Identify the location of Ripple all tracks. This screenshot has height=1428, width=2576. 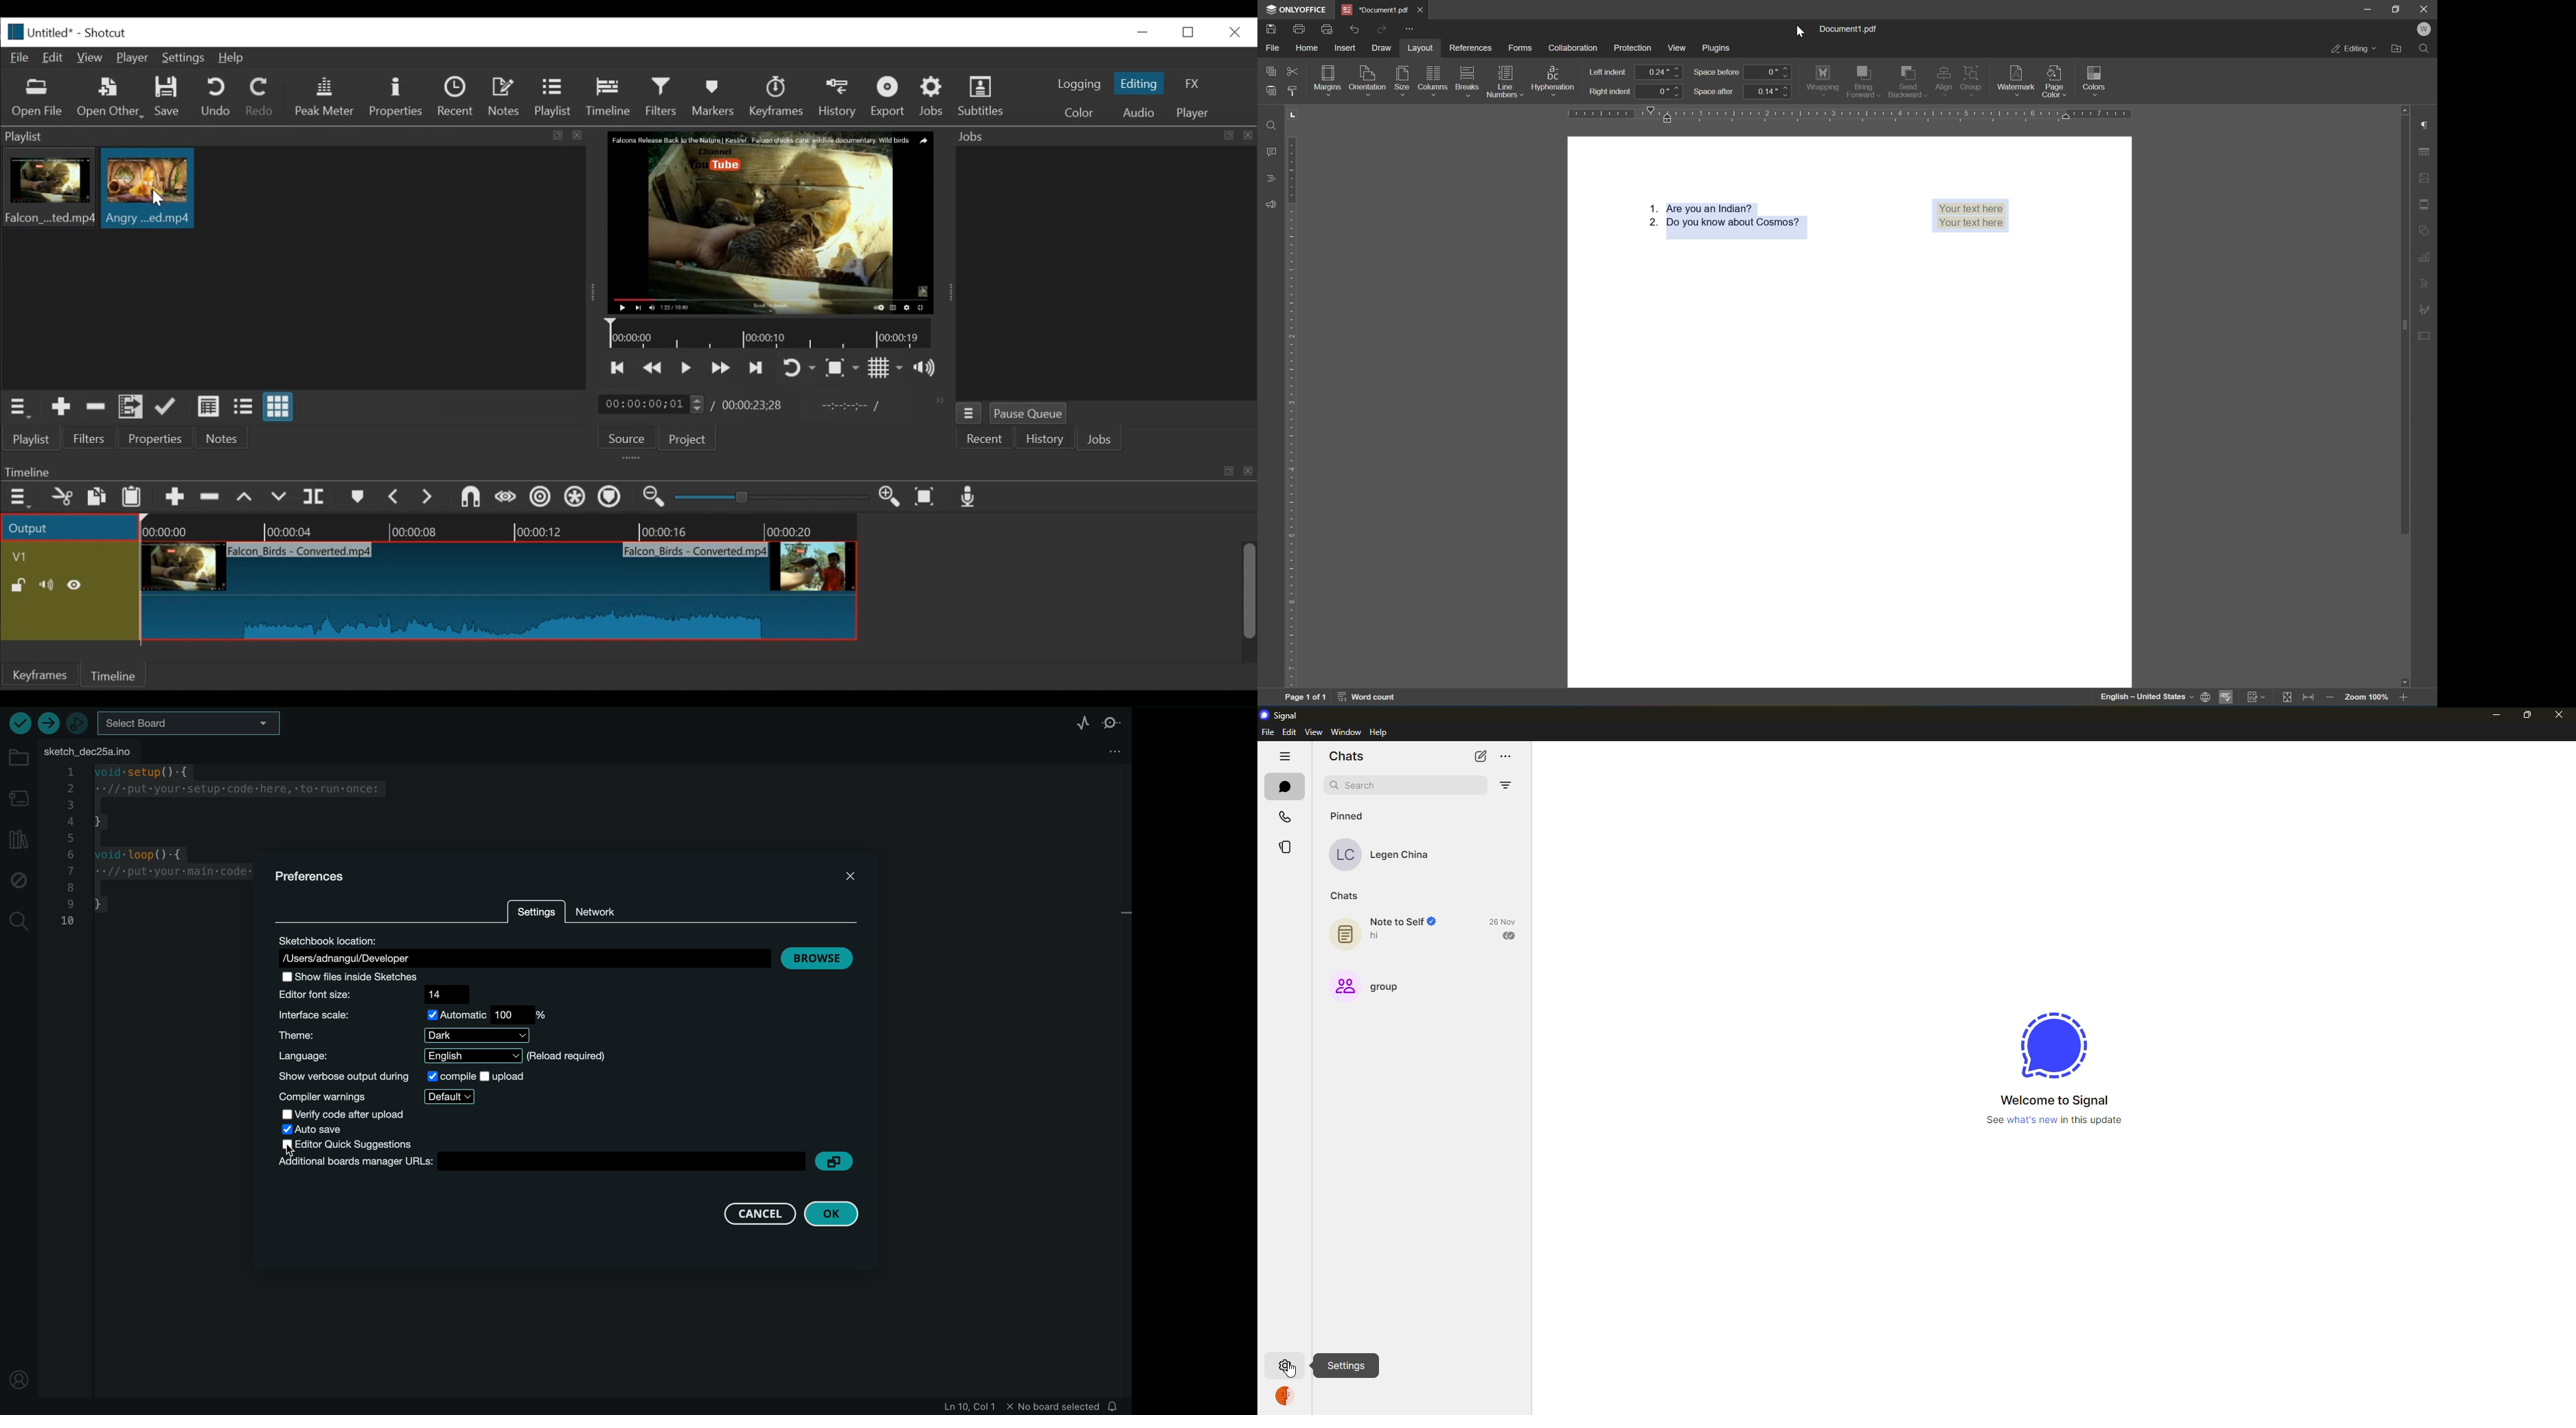
(574, 499).